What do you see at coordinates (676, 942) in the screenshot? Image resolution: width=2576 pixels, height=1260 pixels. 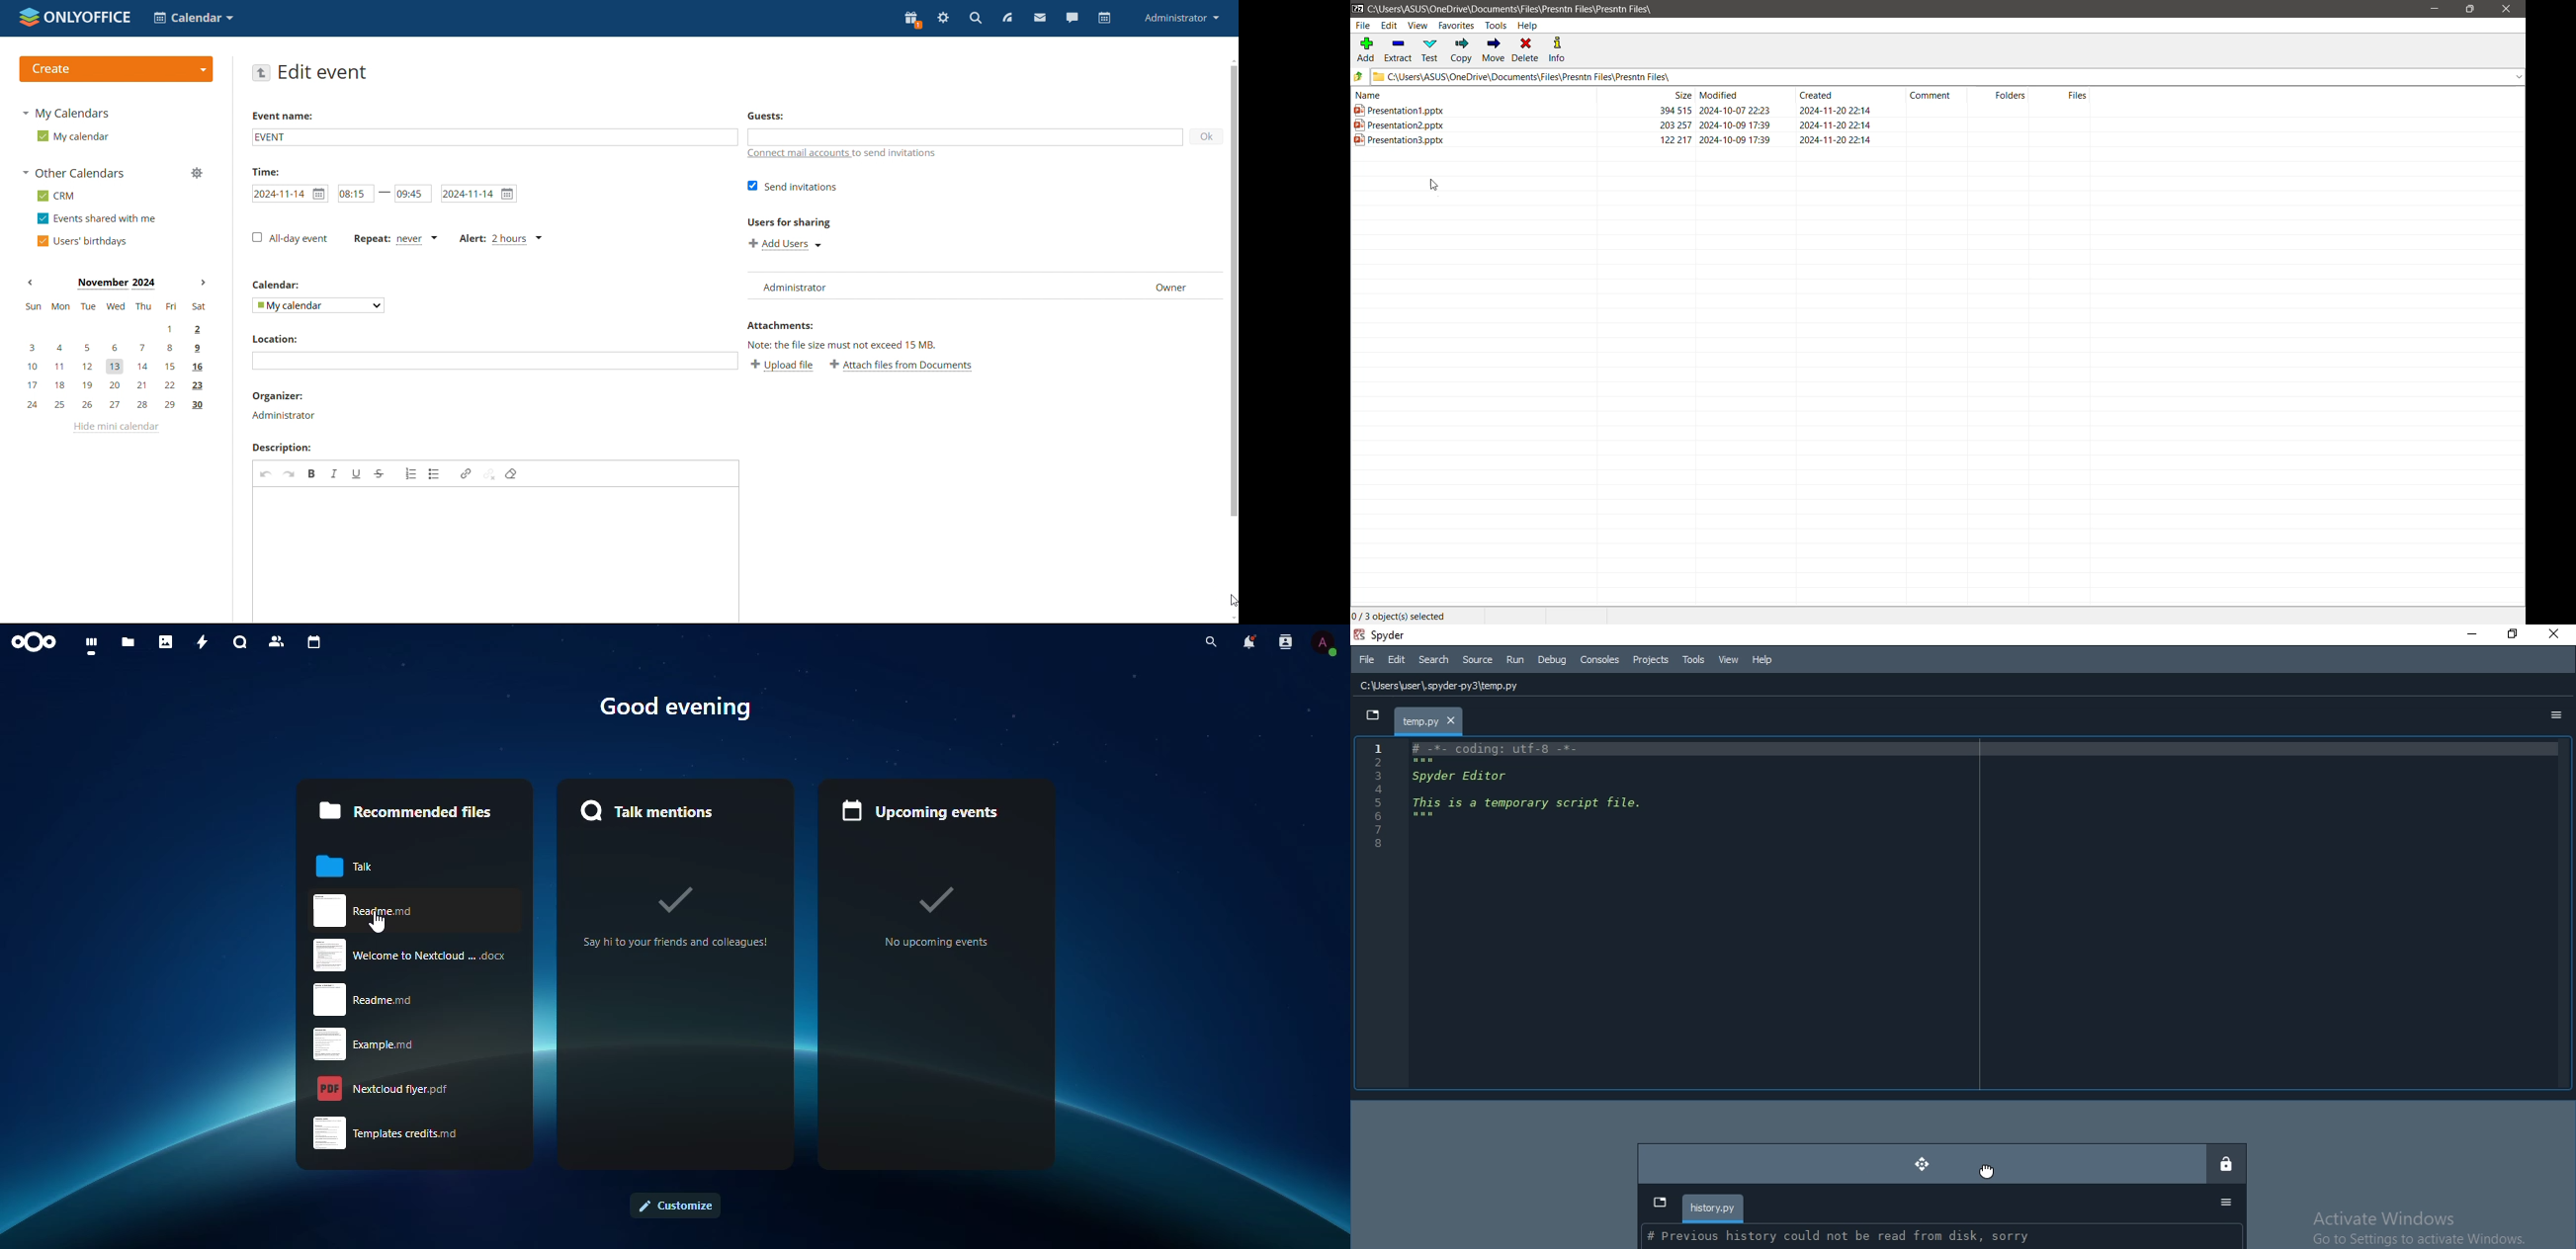 I see `Say hi to your friends and colleagues!` at bounding box center [676, 942].